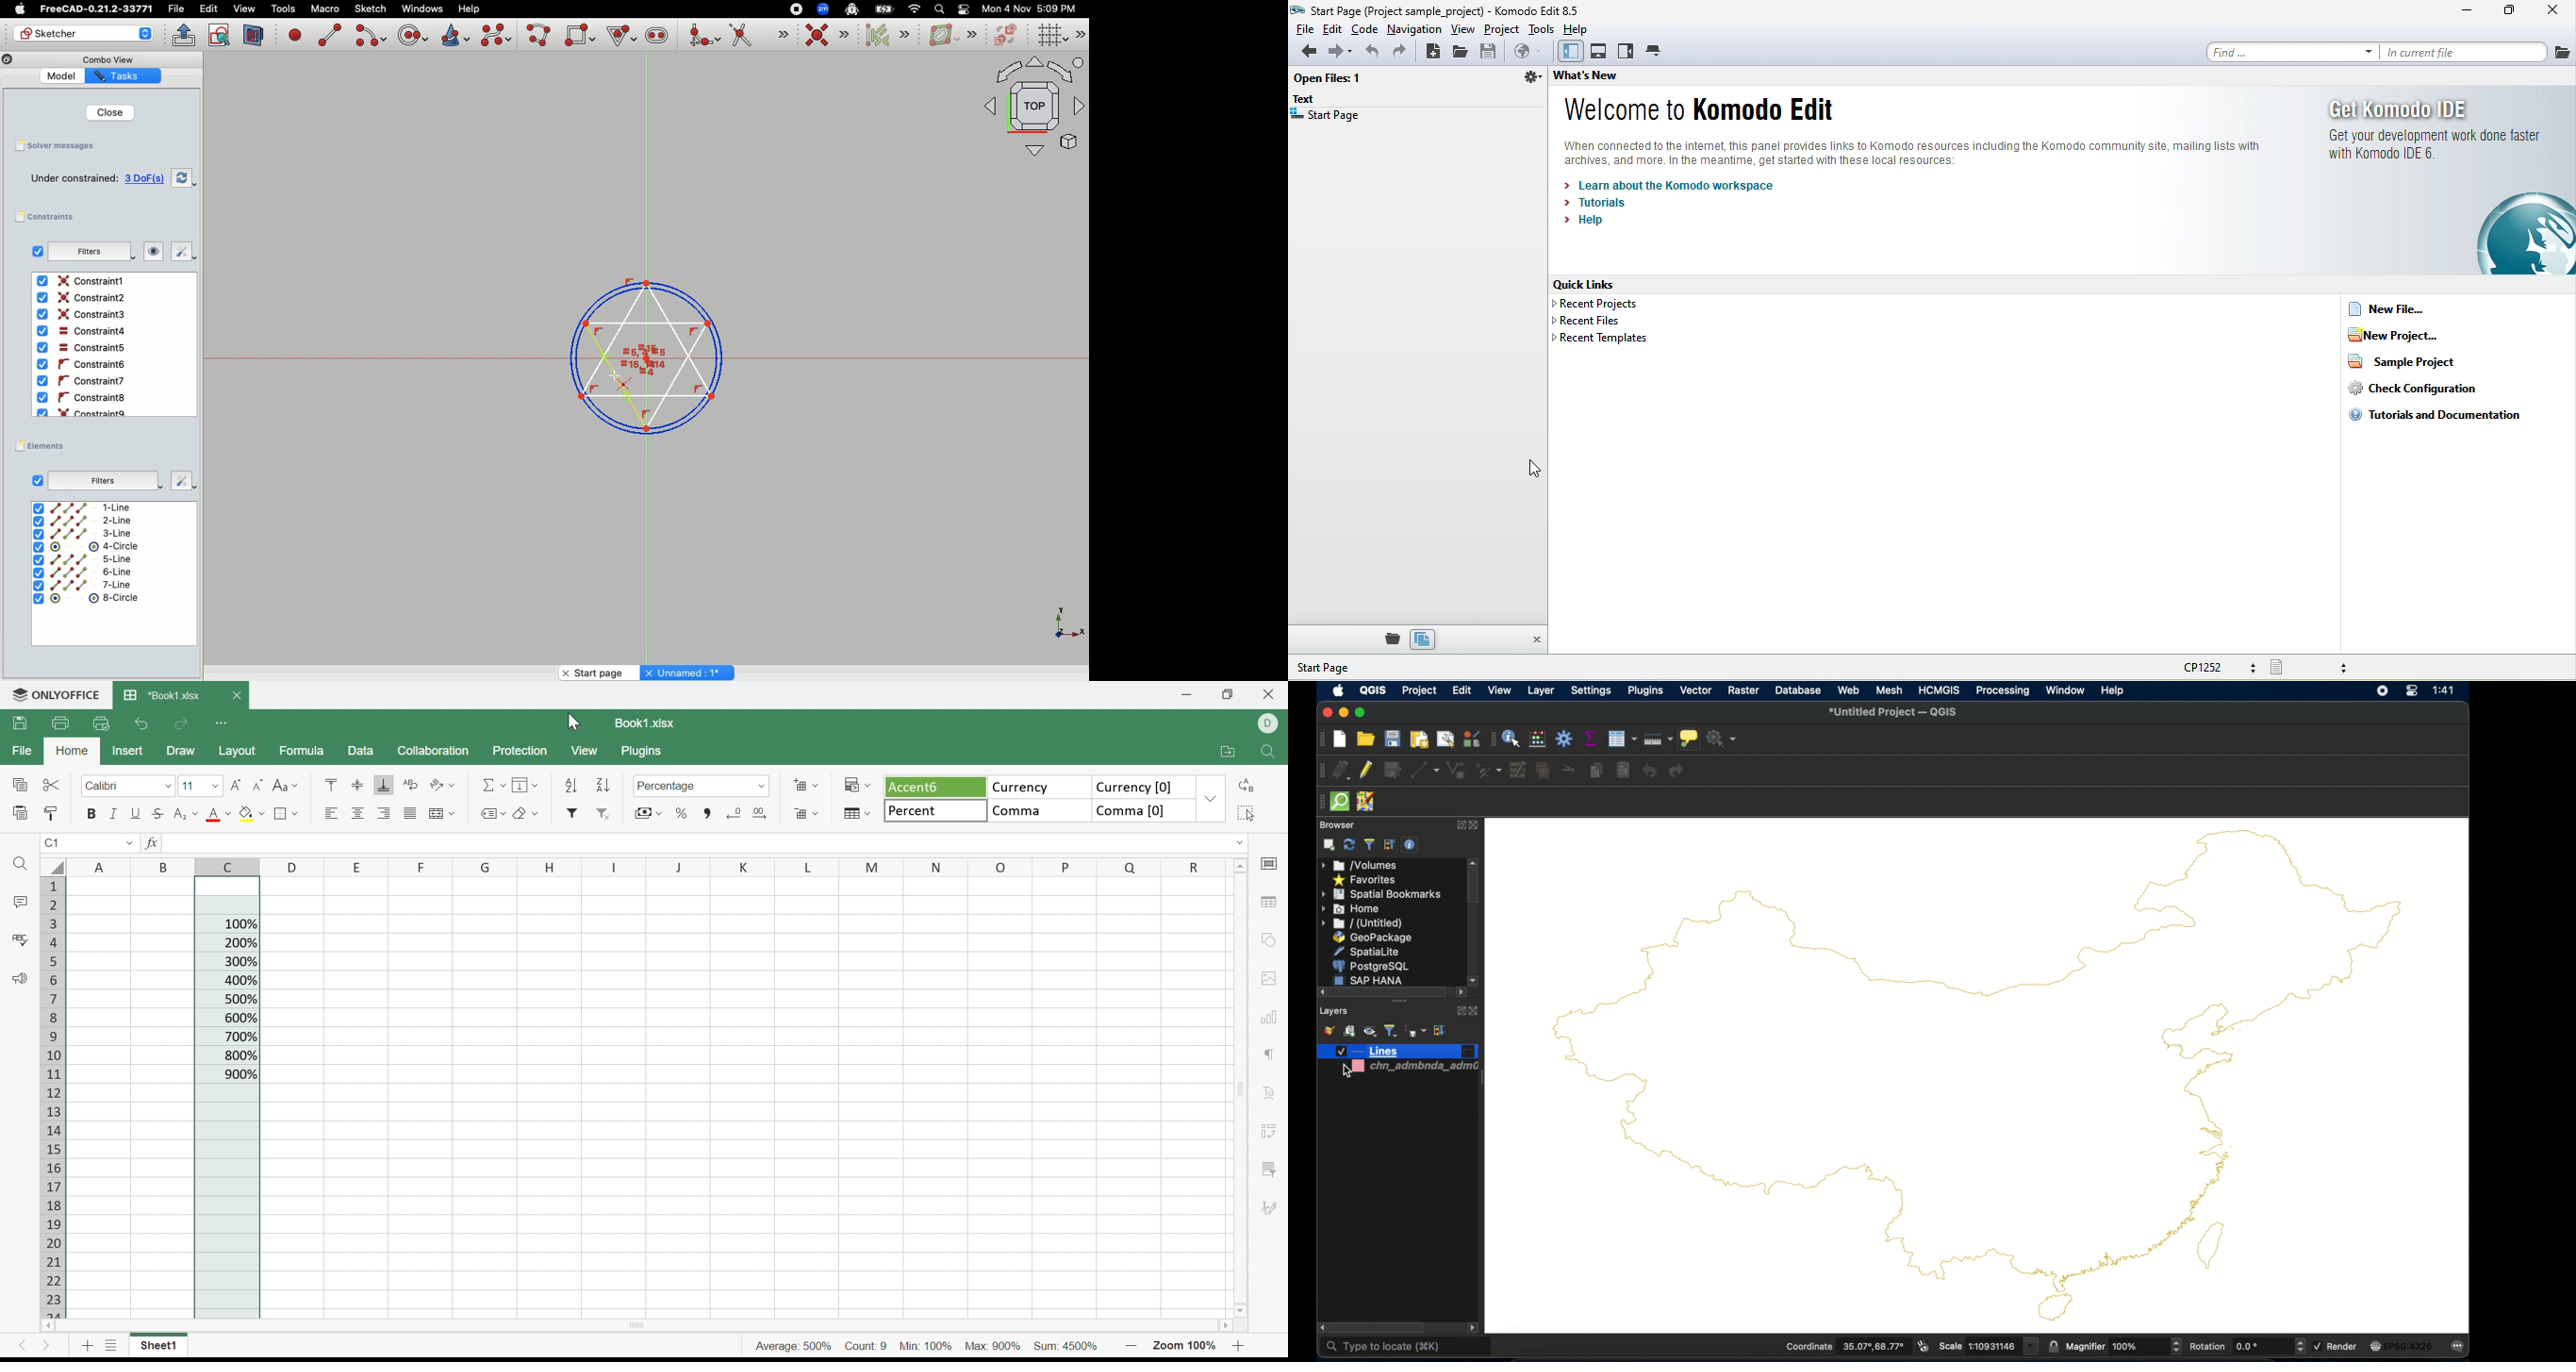  What do you see at coordinates (385, 813) in the screenshot?
I see `Align Right` at bounding box center [385, 813].